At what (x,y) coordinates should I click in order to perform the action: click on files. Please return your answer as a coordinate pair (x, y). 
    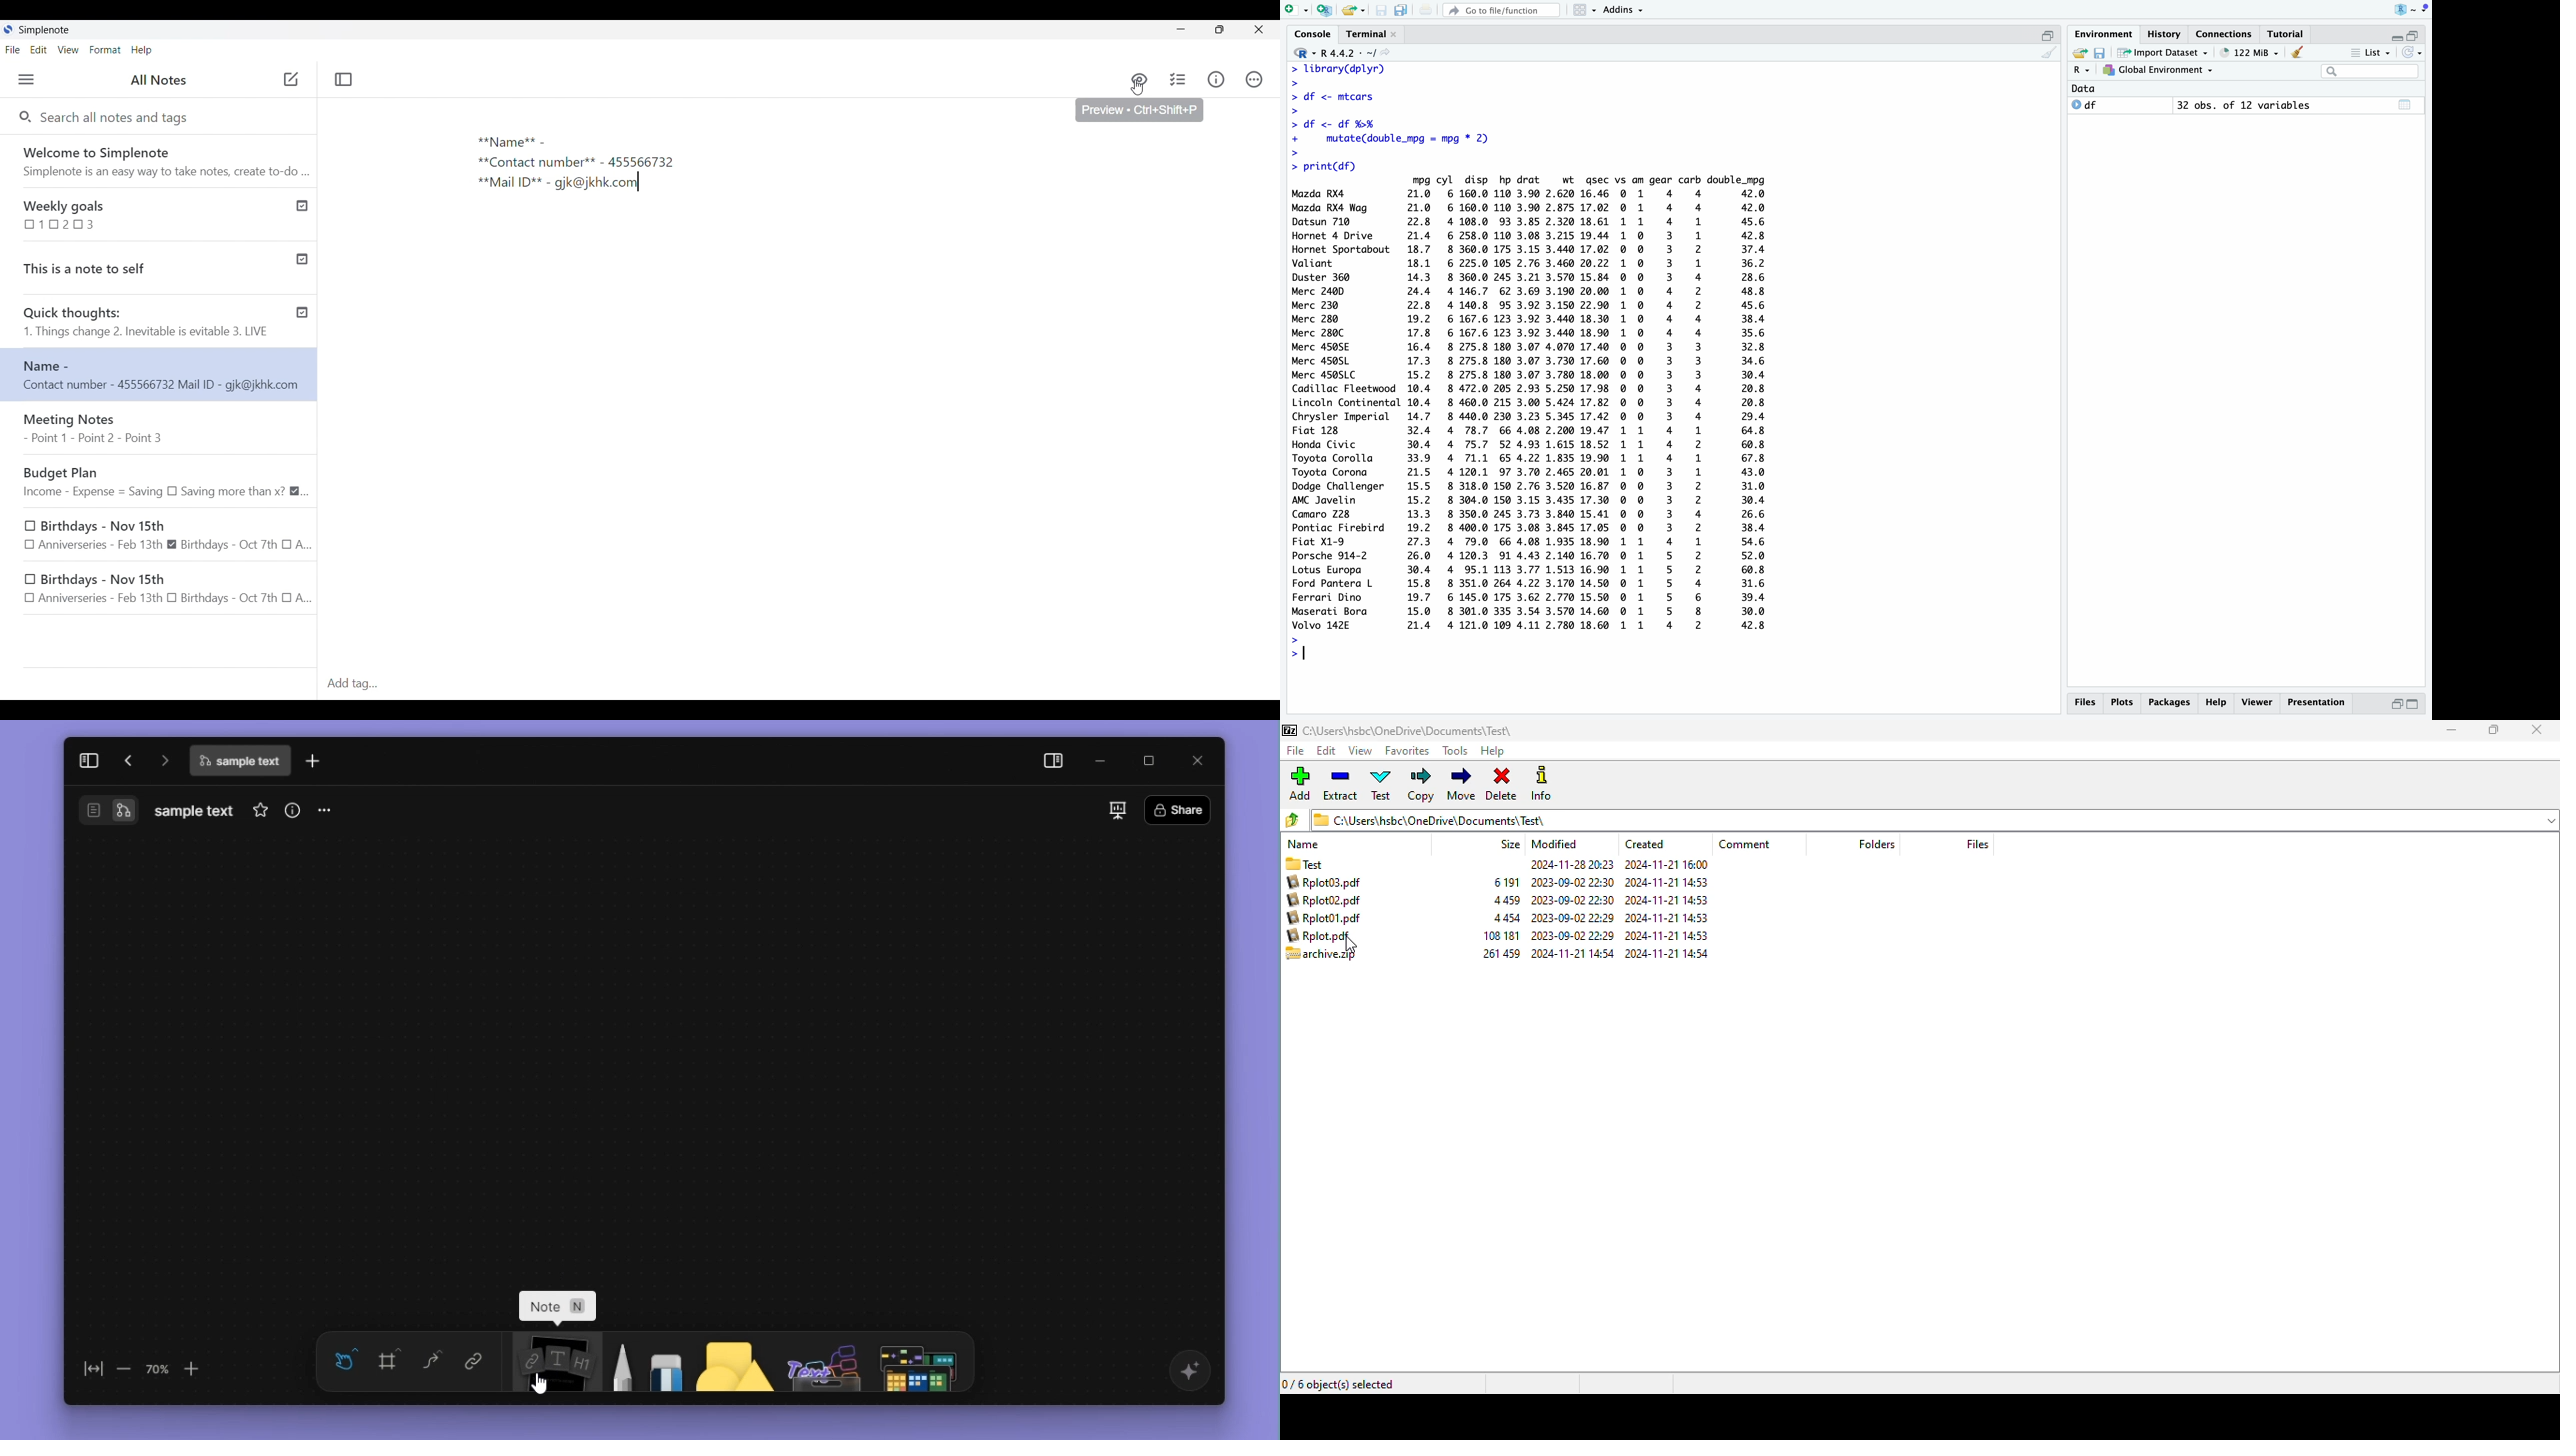
    Looking at the image, I should click on (2088, 703).